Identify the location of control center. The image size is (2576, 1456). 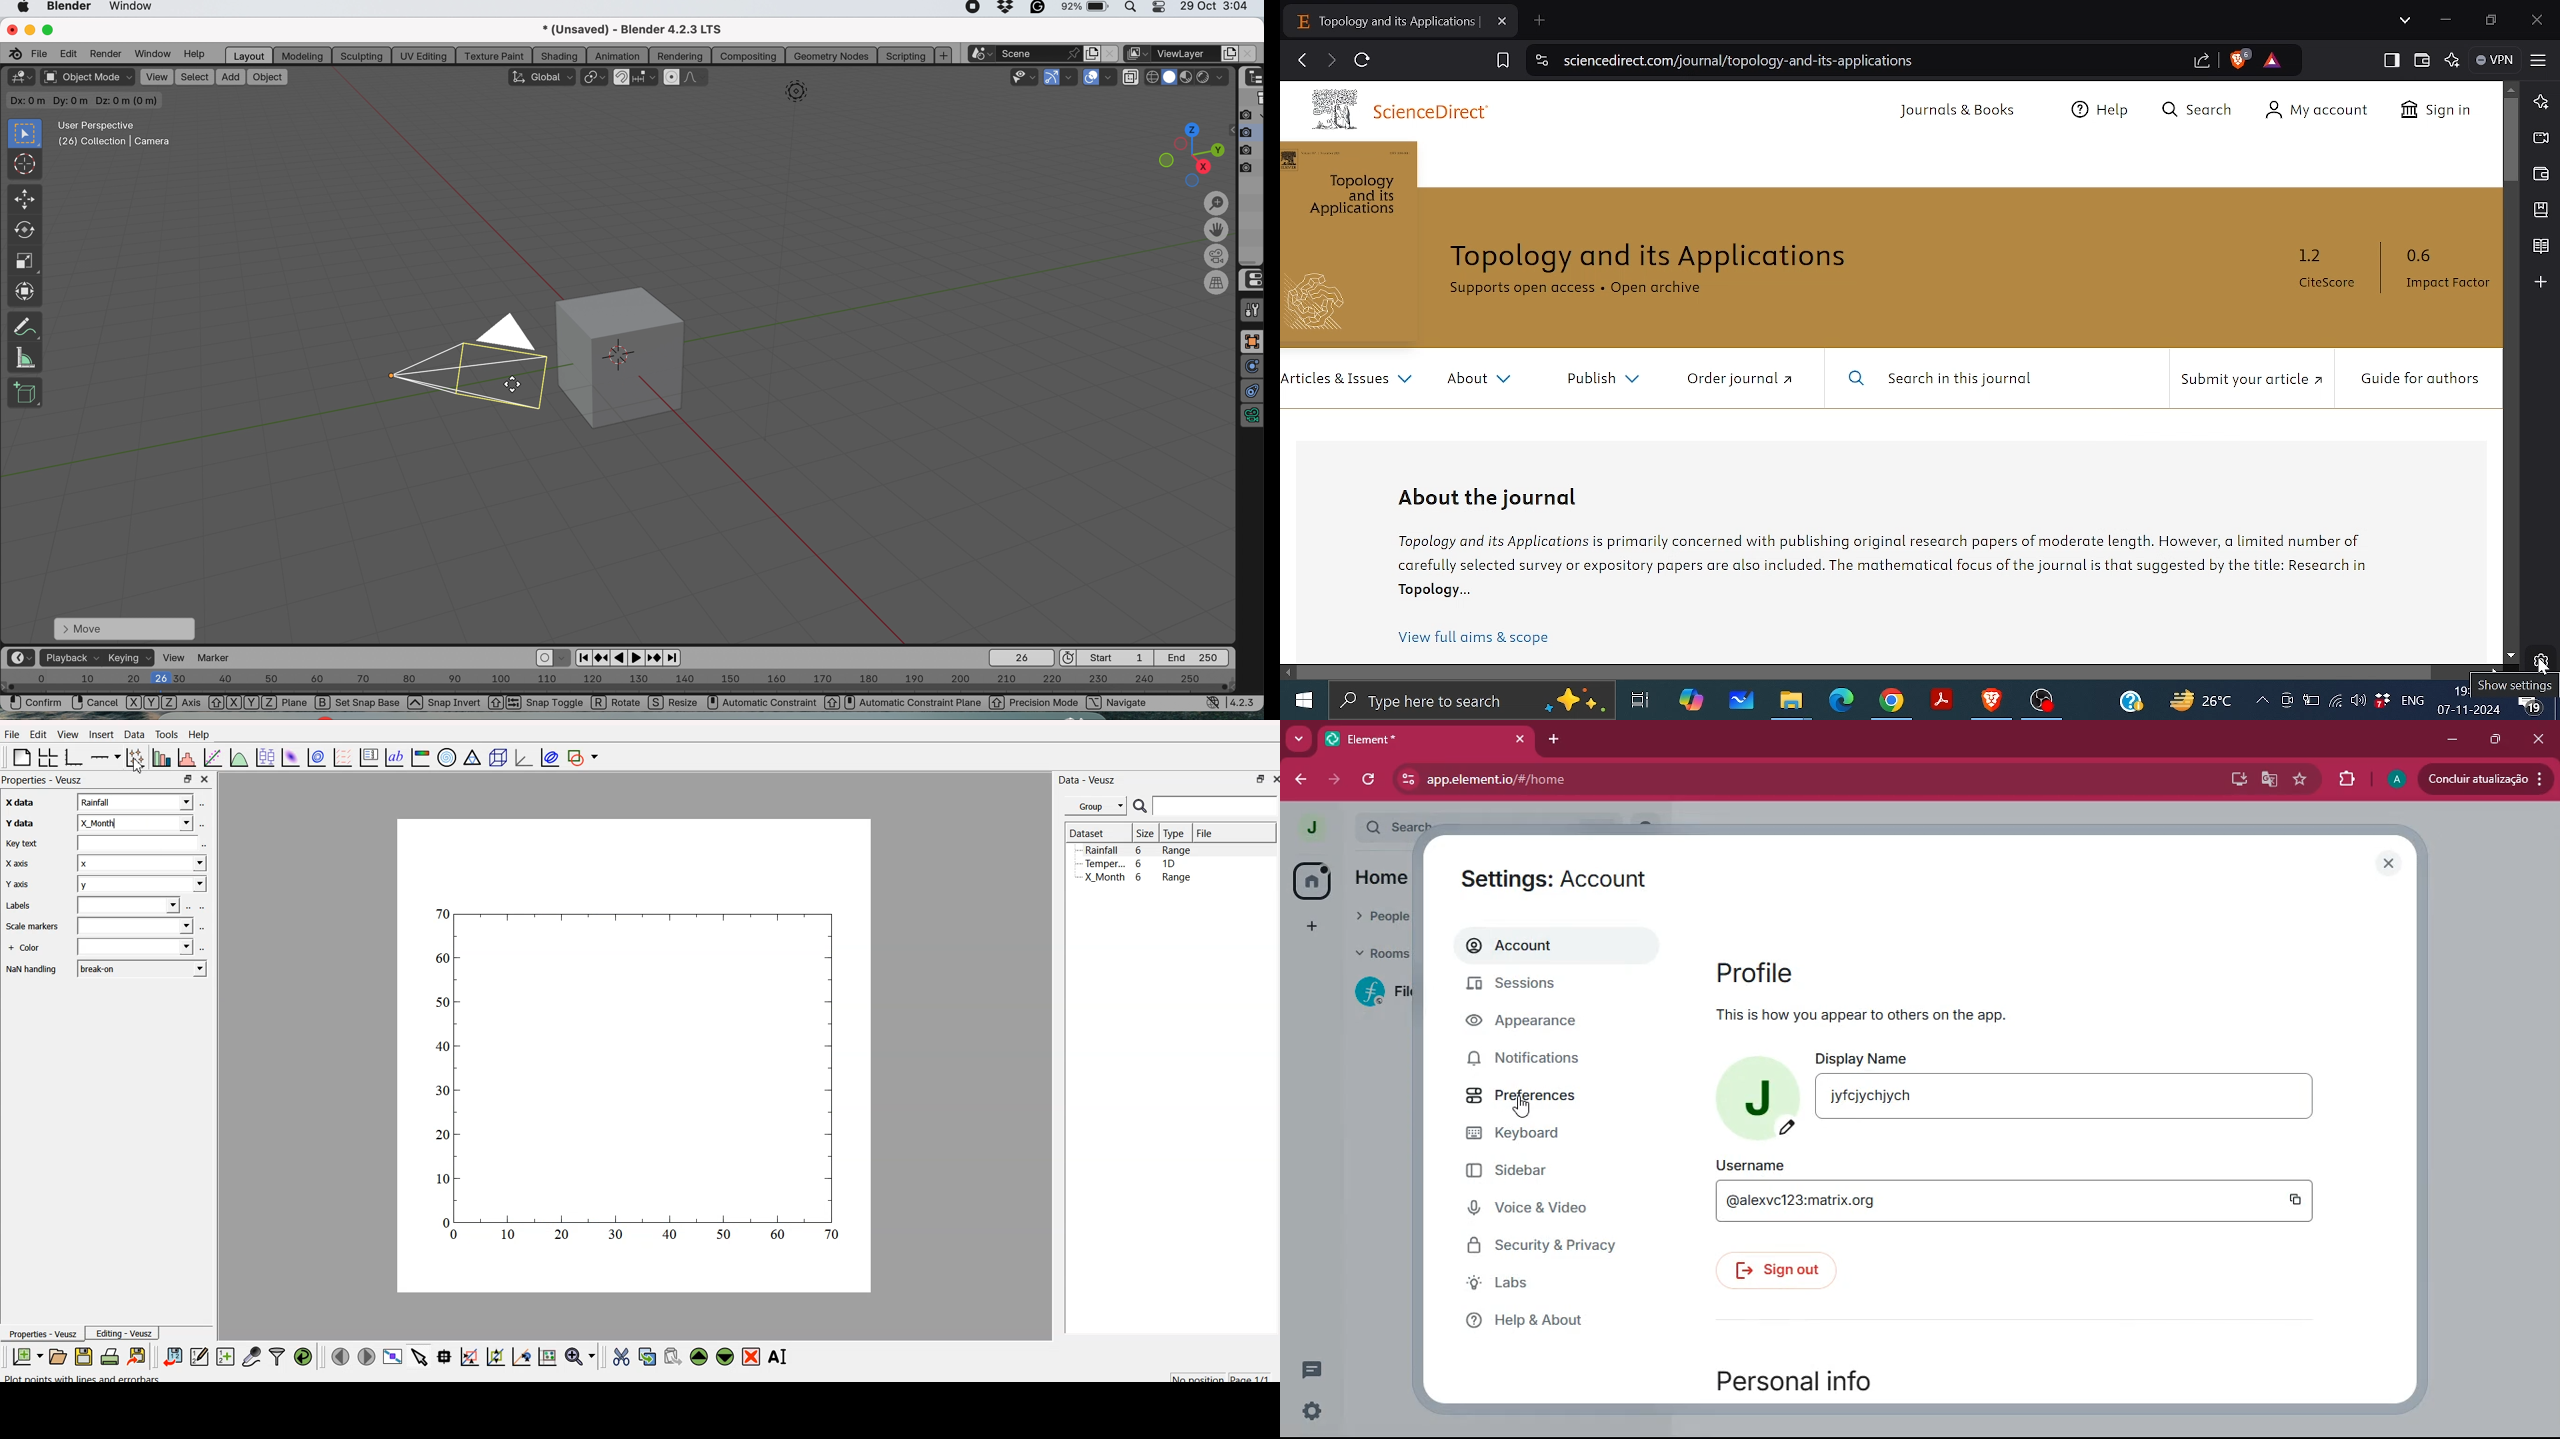
(1252, 280).